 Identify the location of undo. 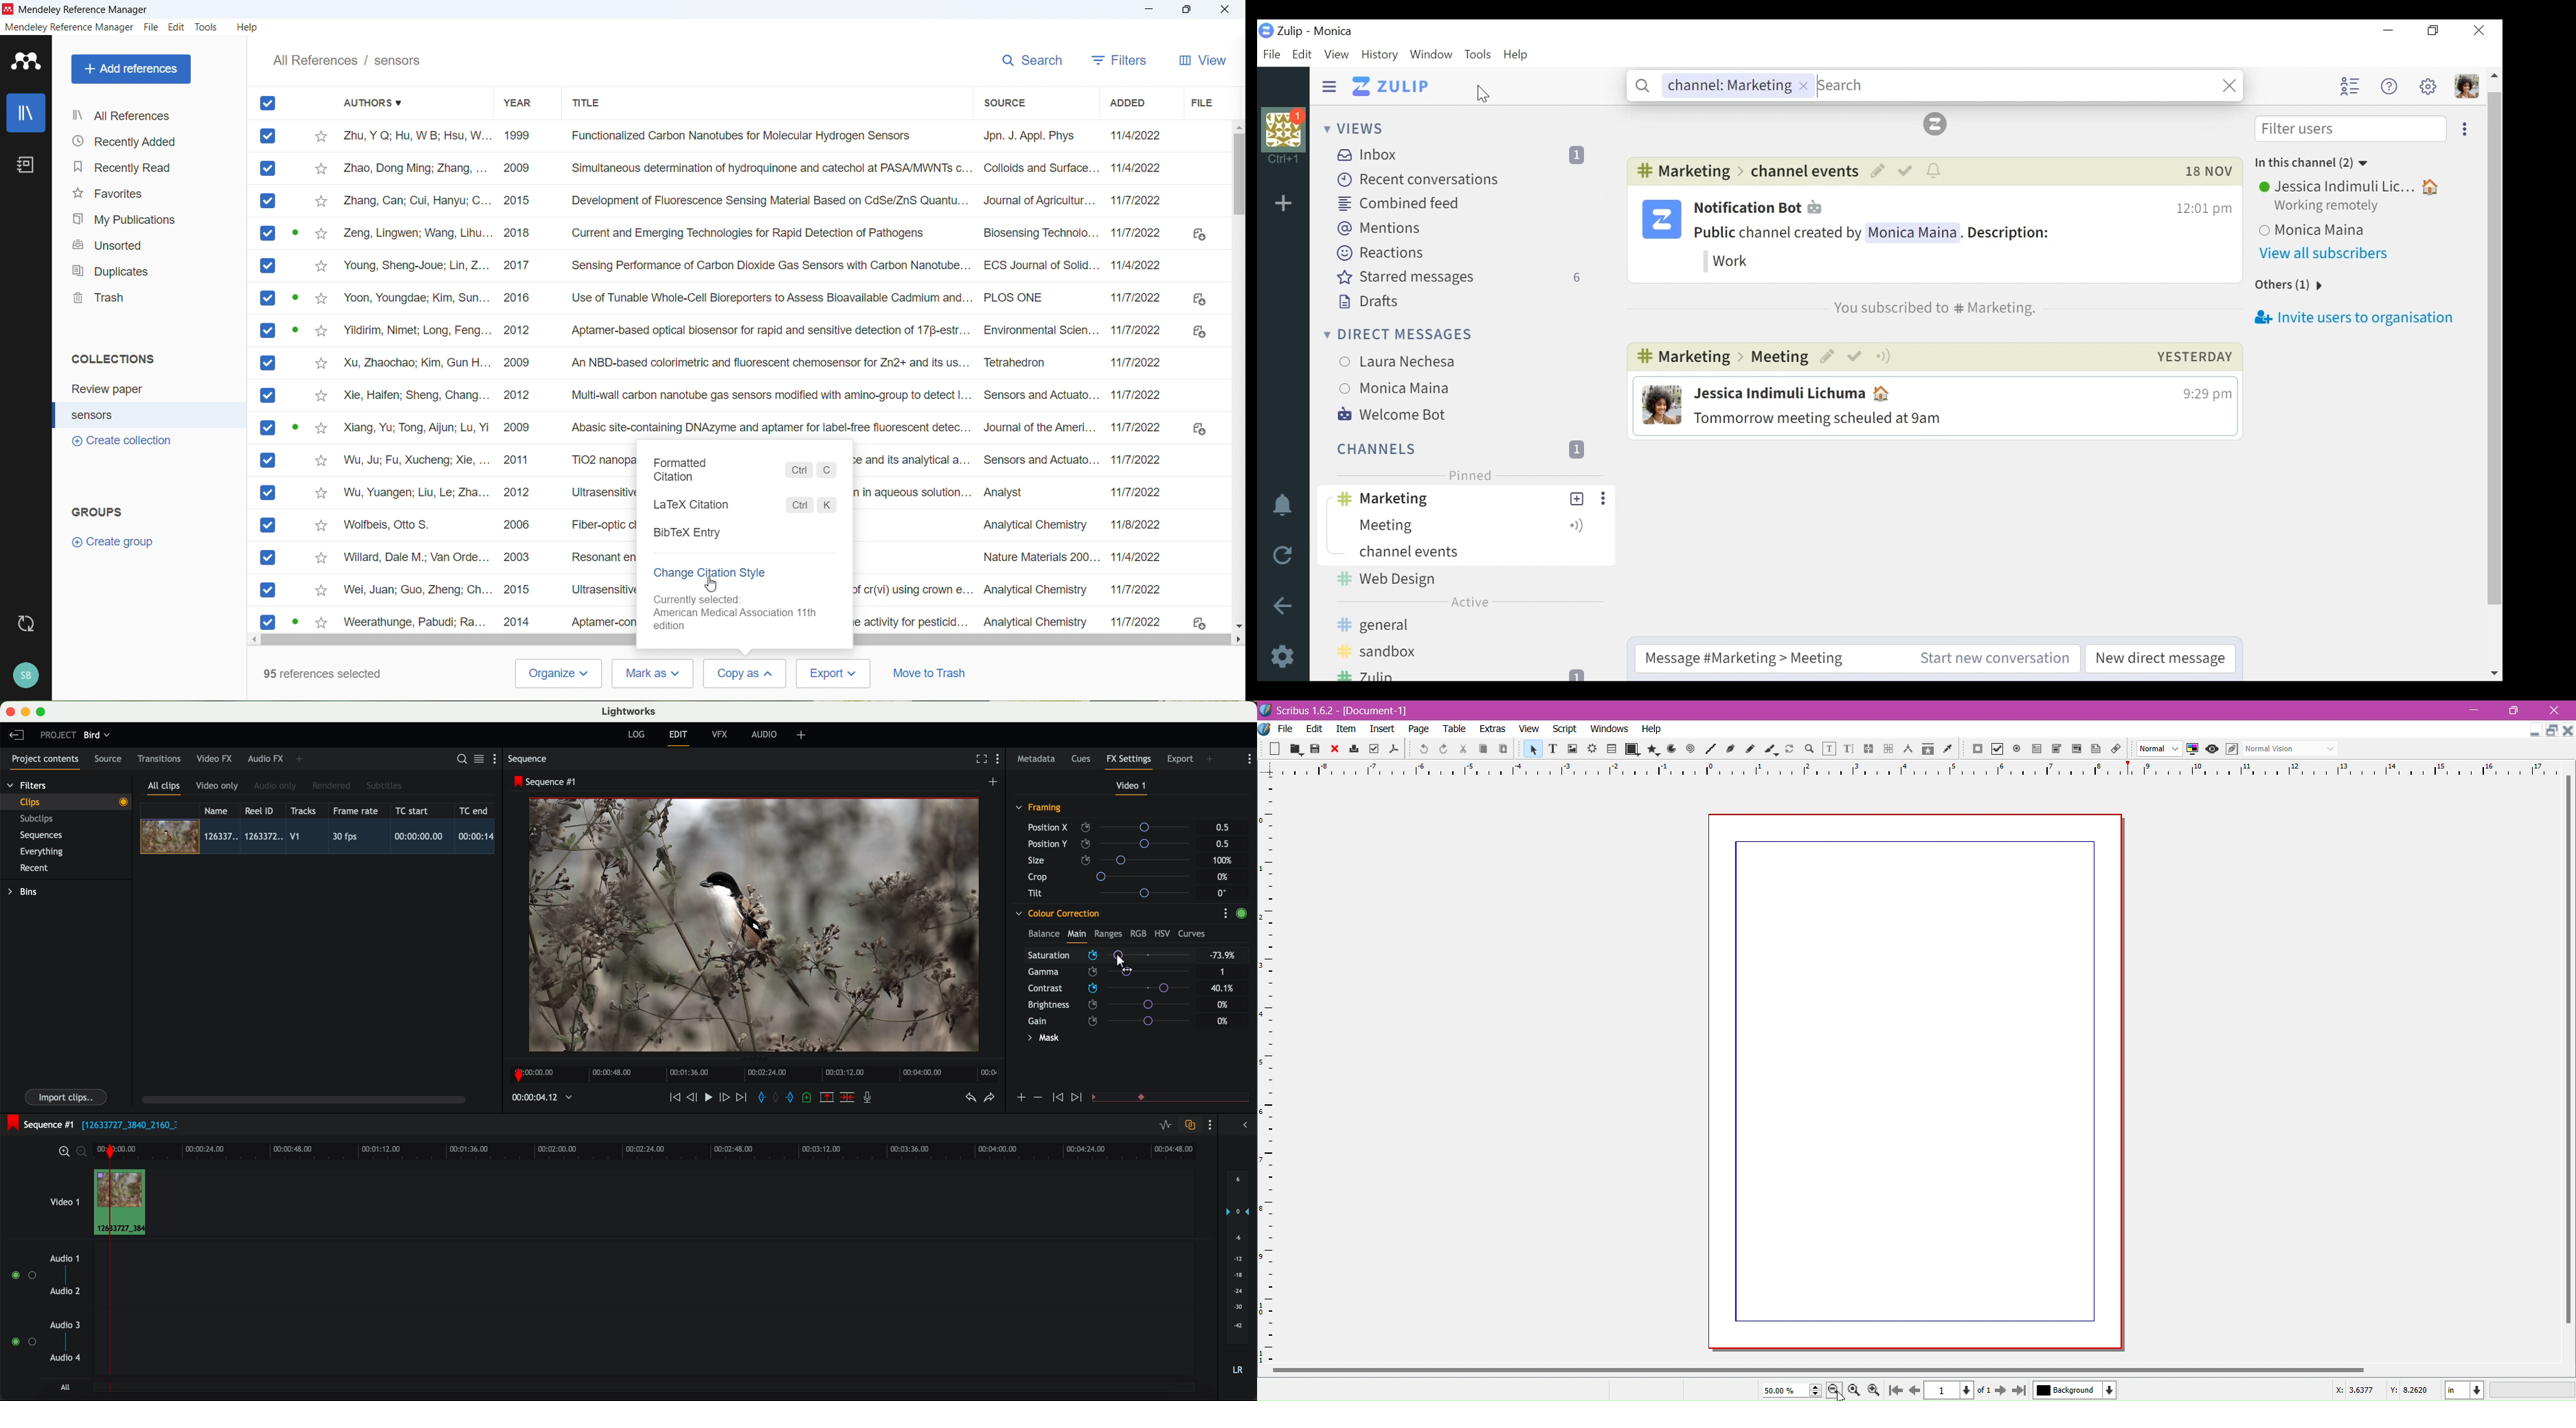
(970, 1099).